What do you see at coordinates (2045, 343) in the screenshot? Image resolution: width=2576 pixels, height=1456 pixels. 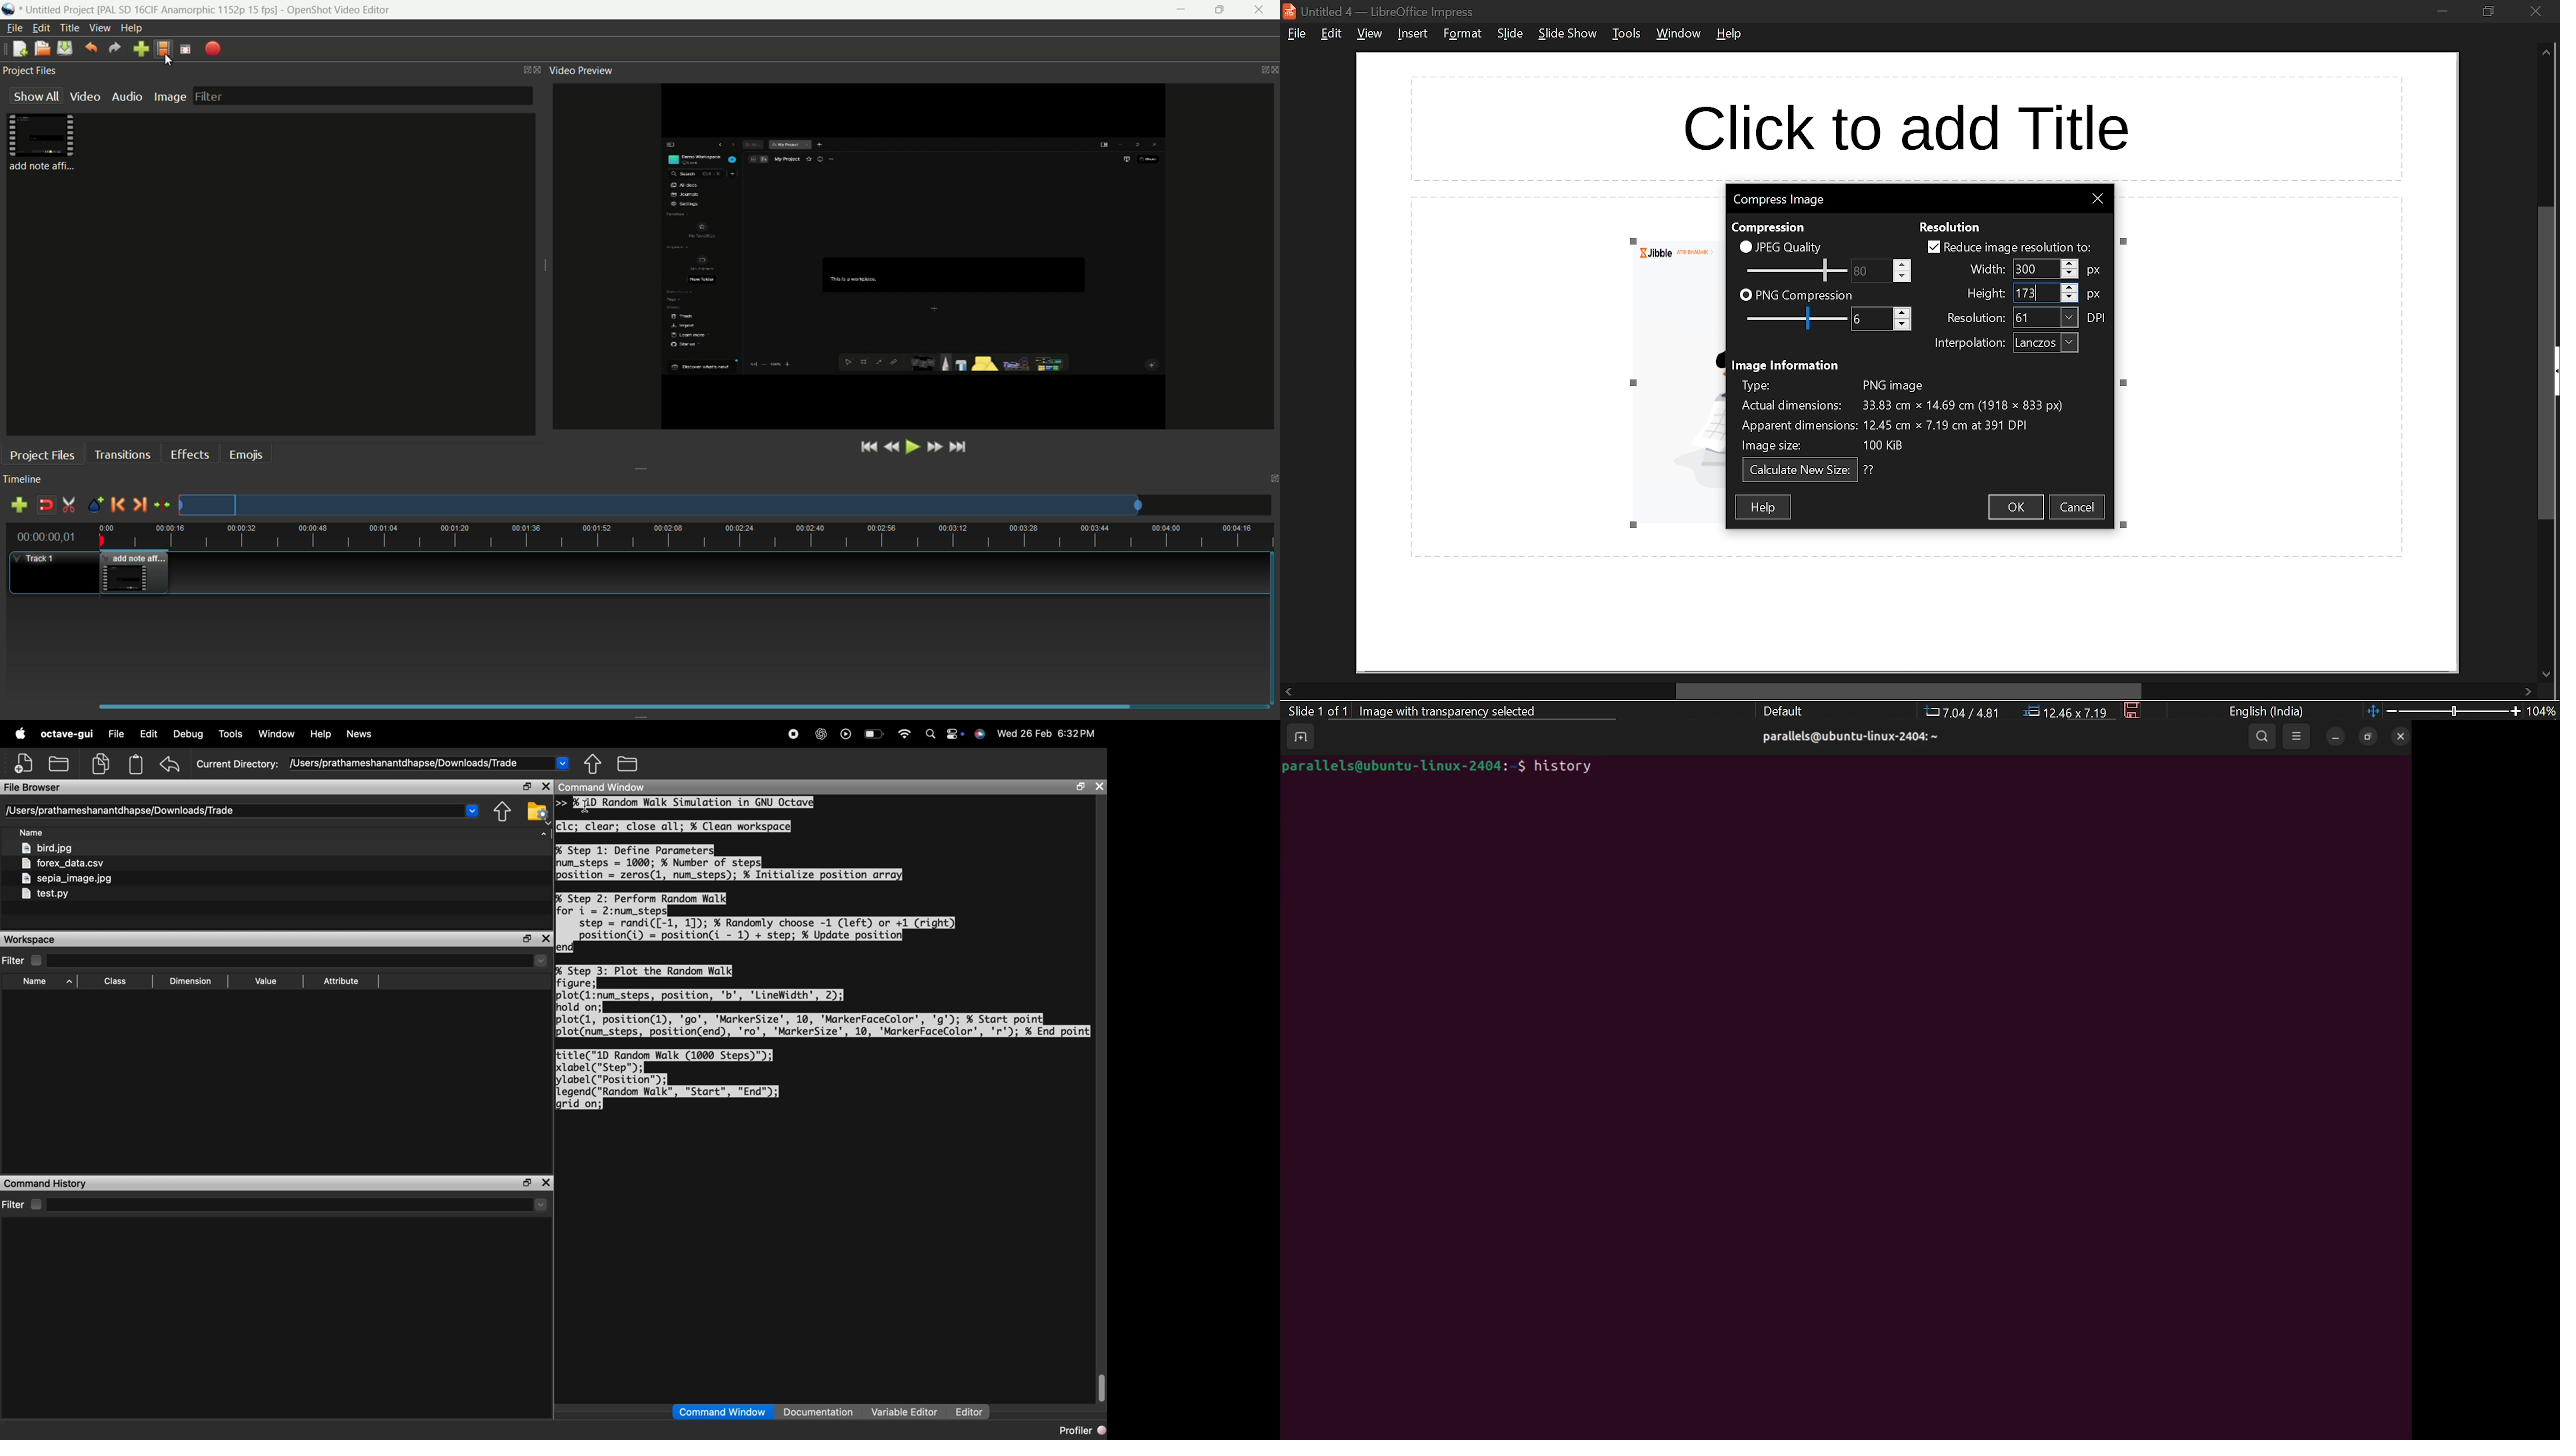 I see `interpolation` at bounding box center [2045, 343].